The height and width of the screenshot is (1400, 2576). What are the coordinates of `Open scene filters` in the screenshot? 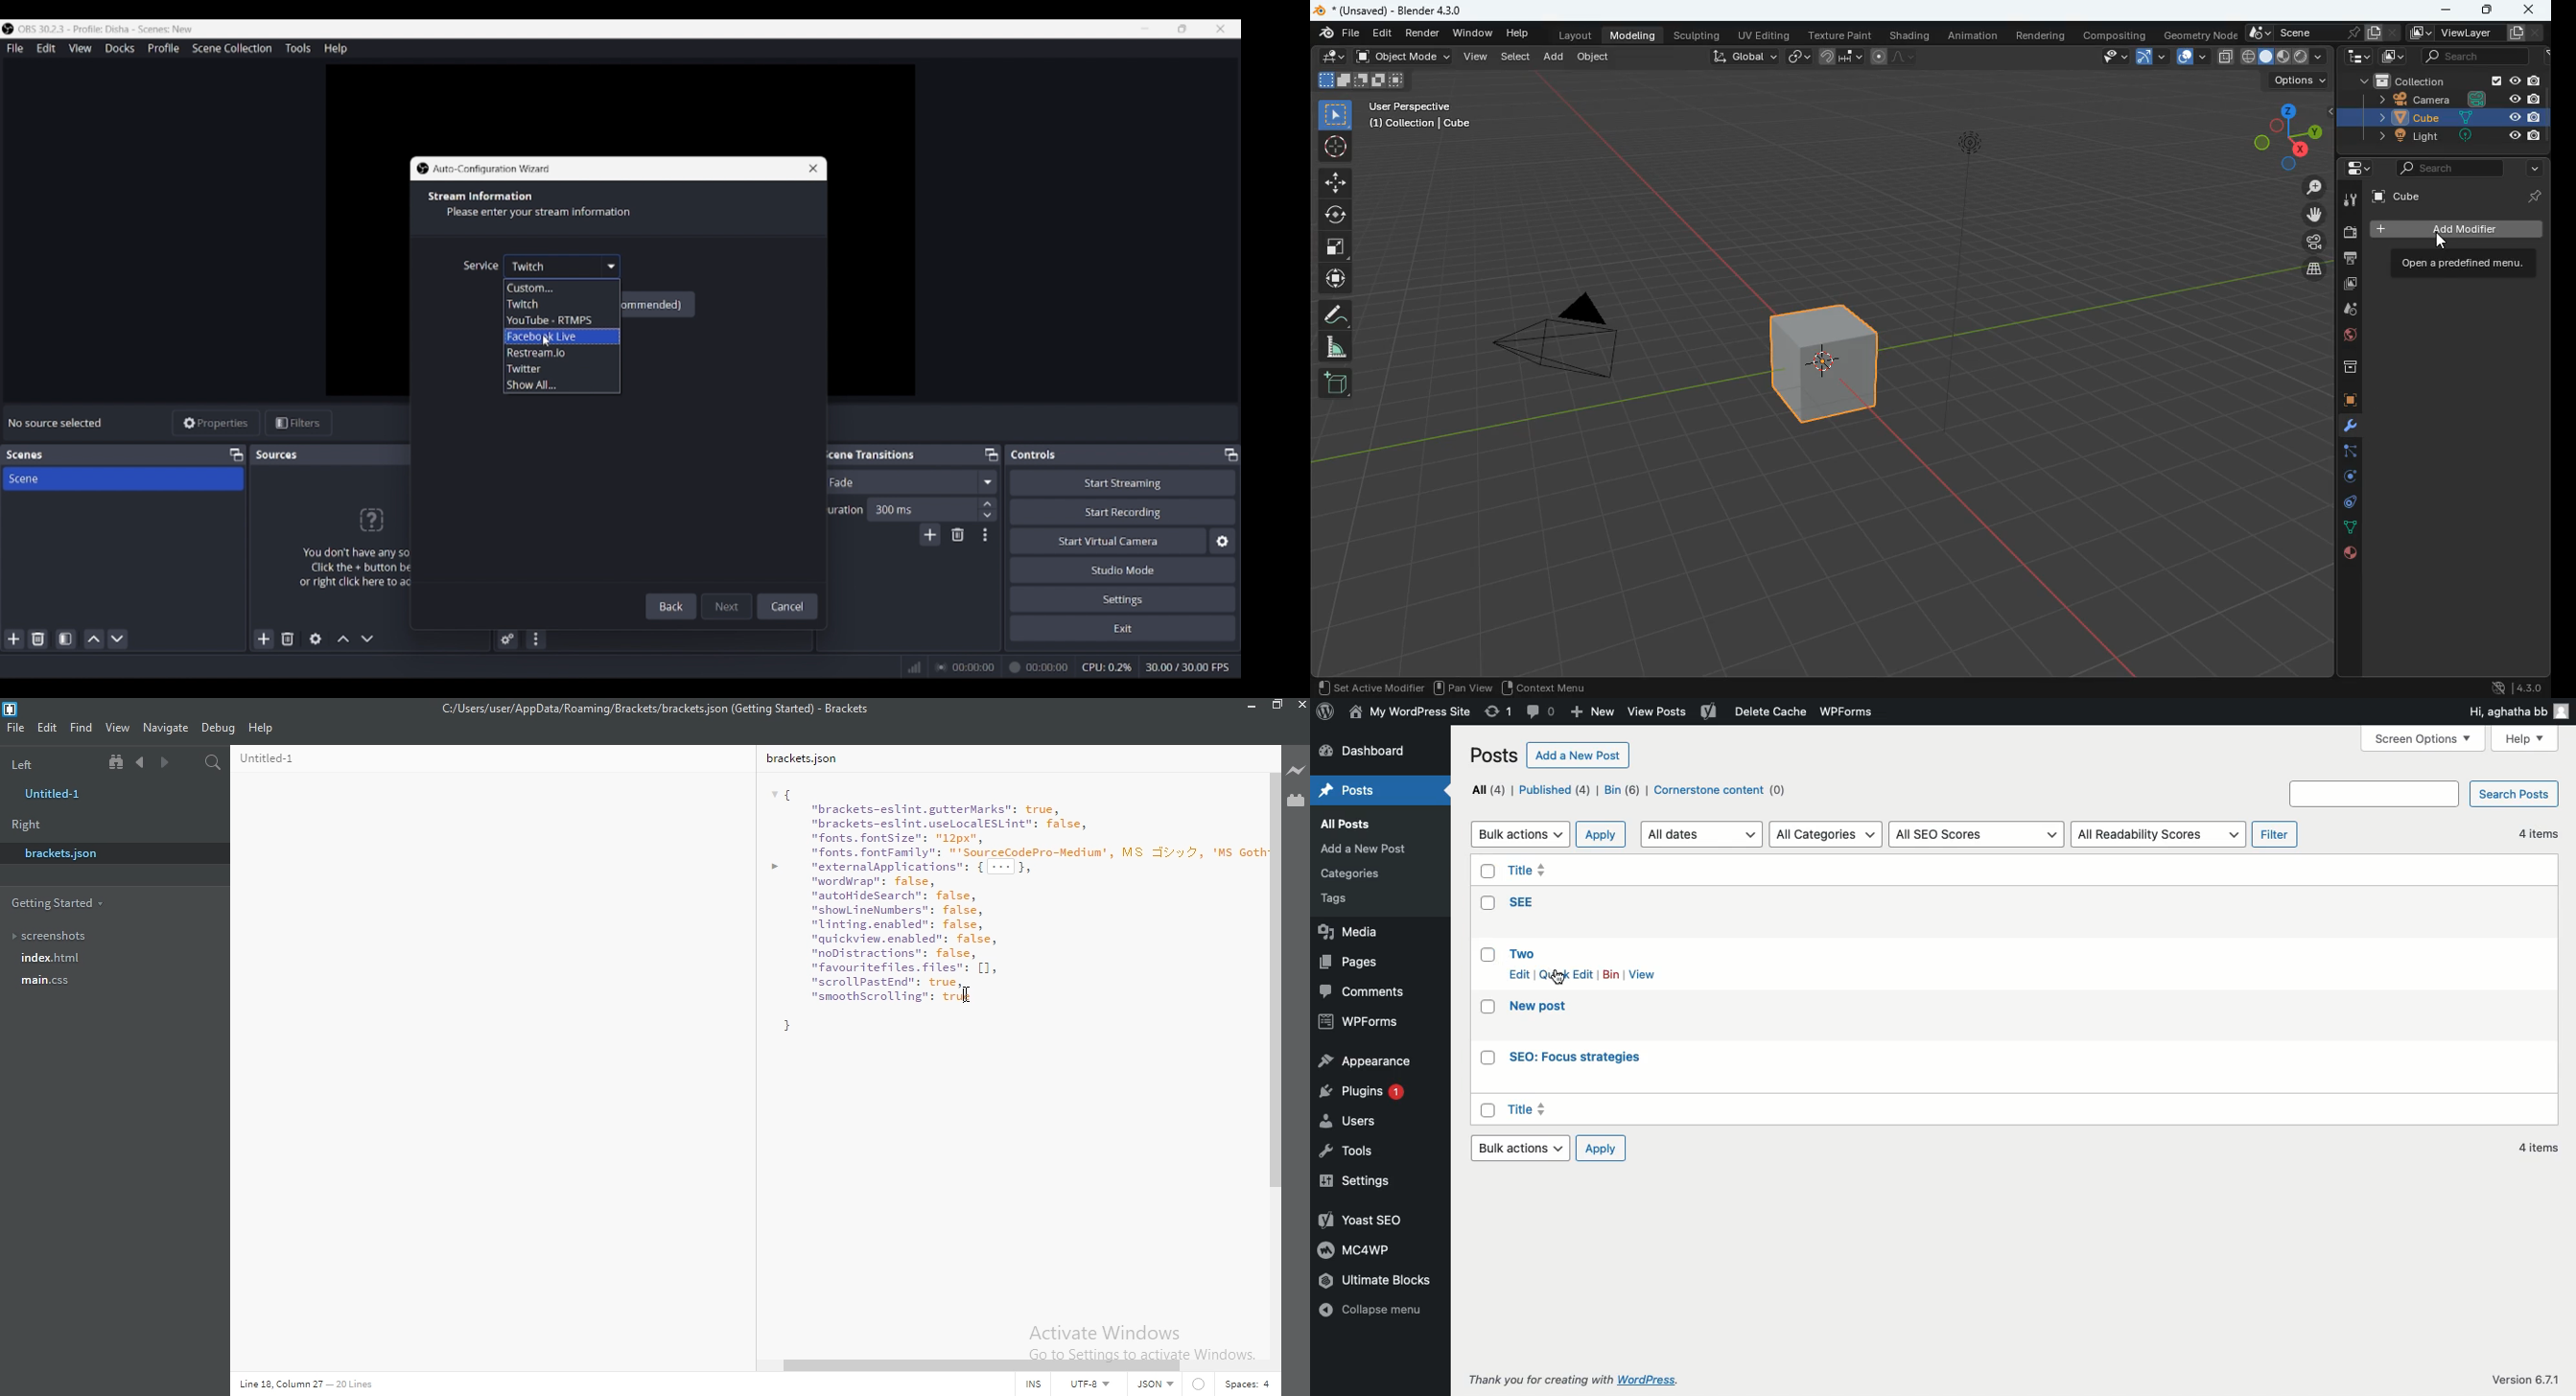 It's located at (65, 639).